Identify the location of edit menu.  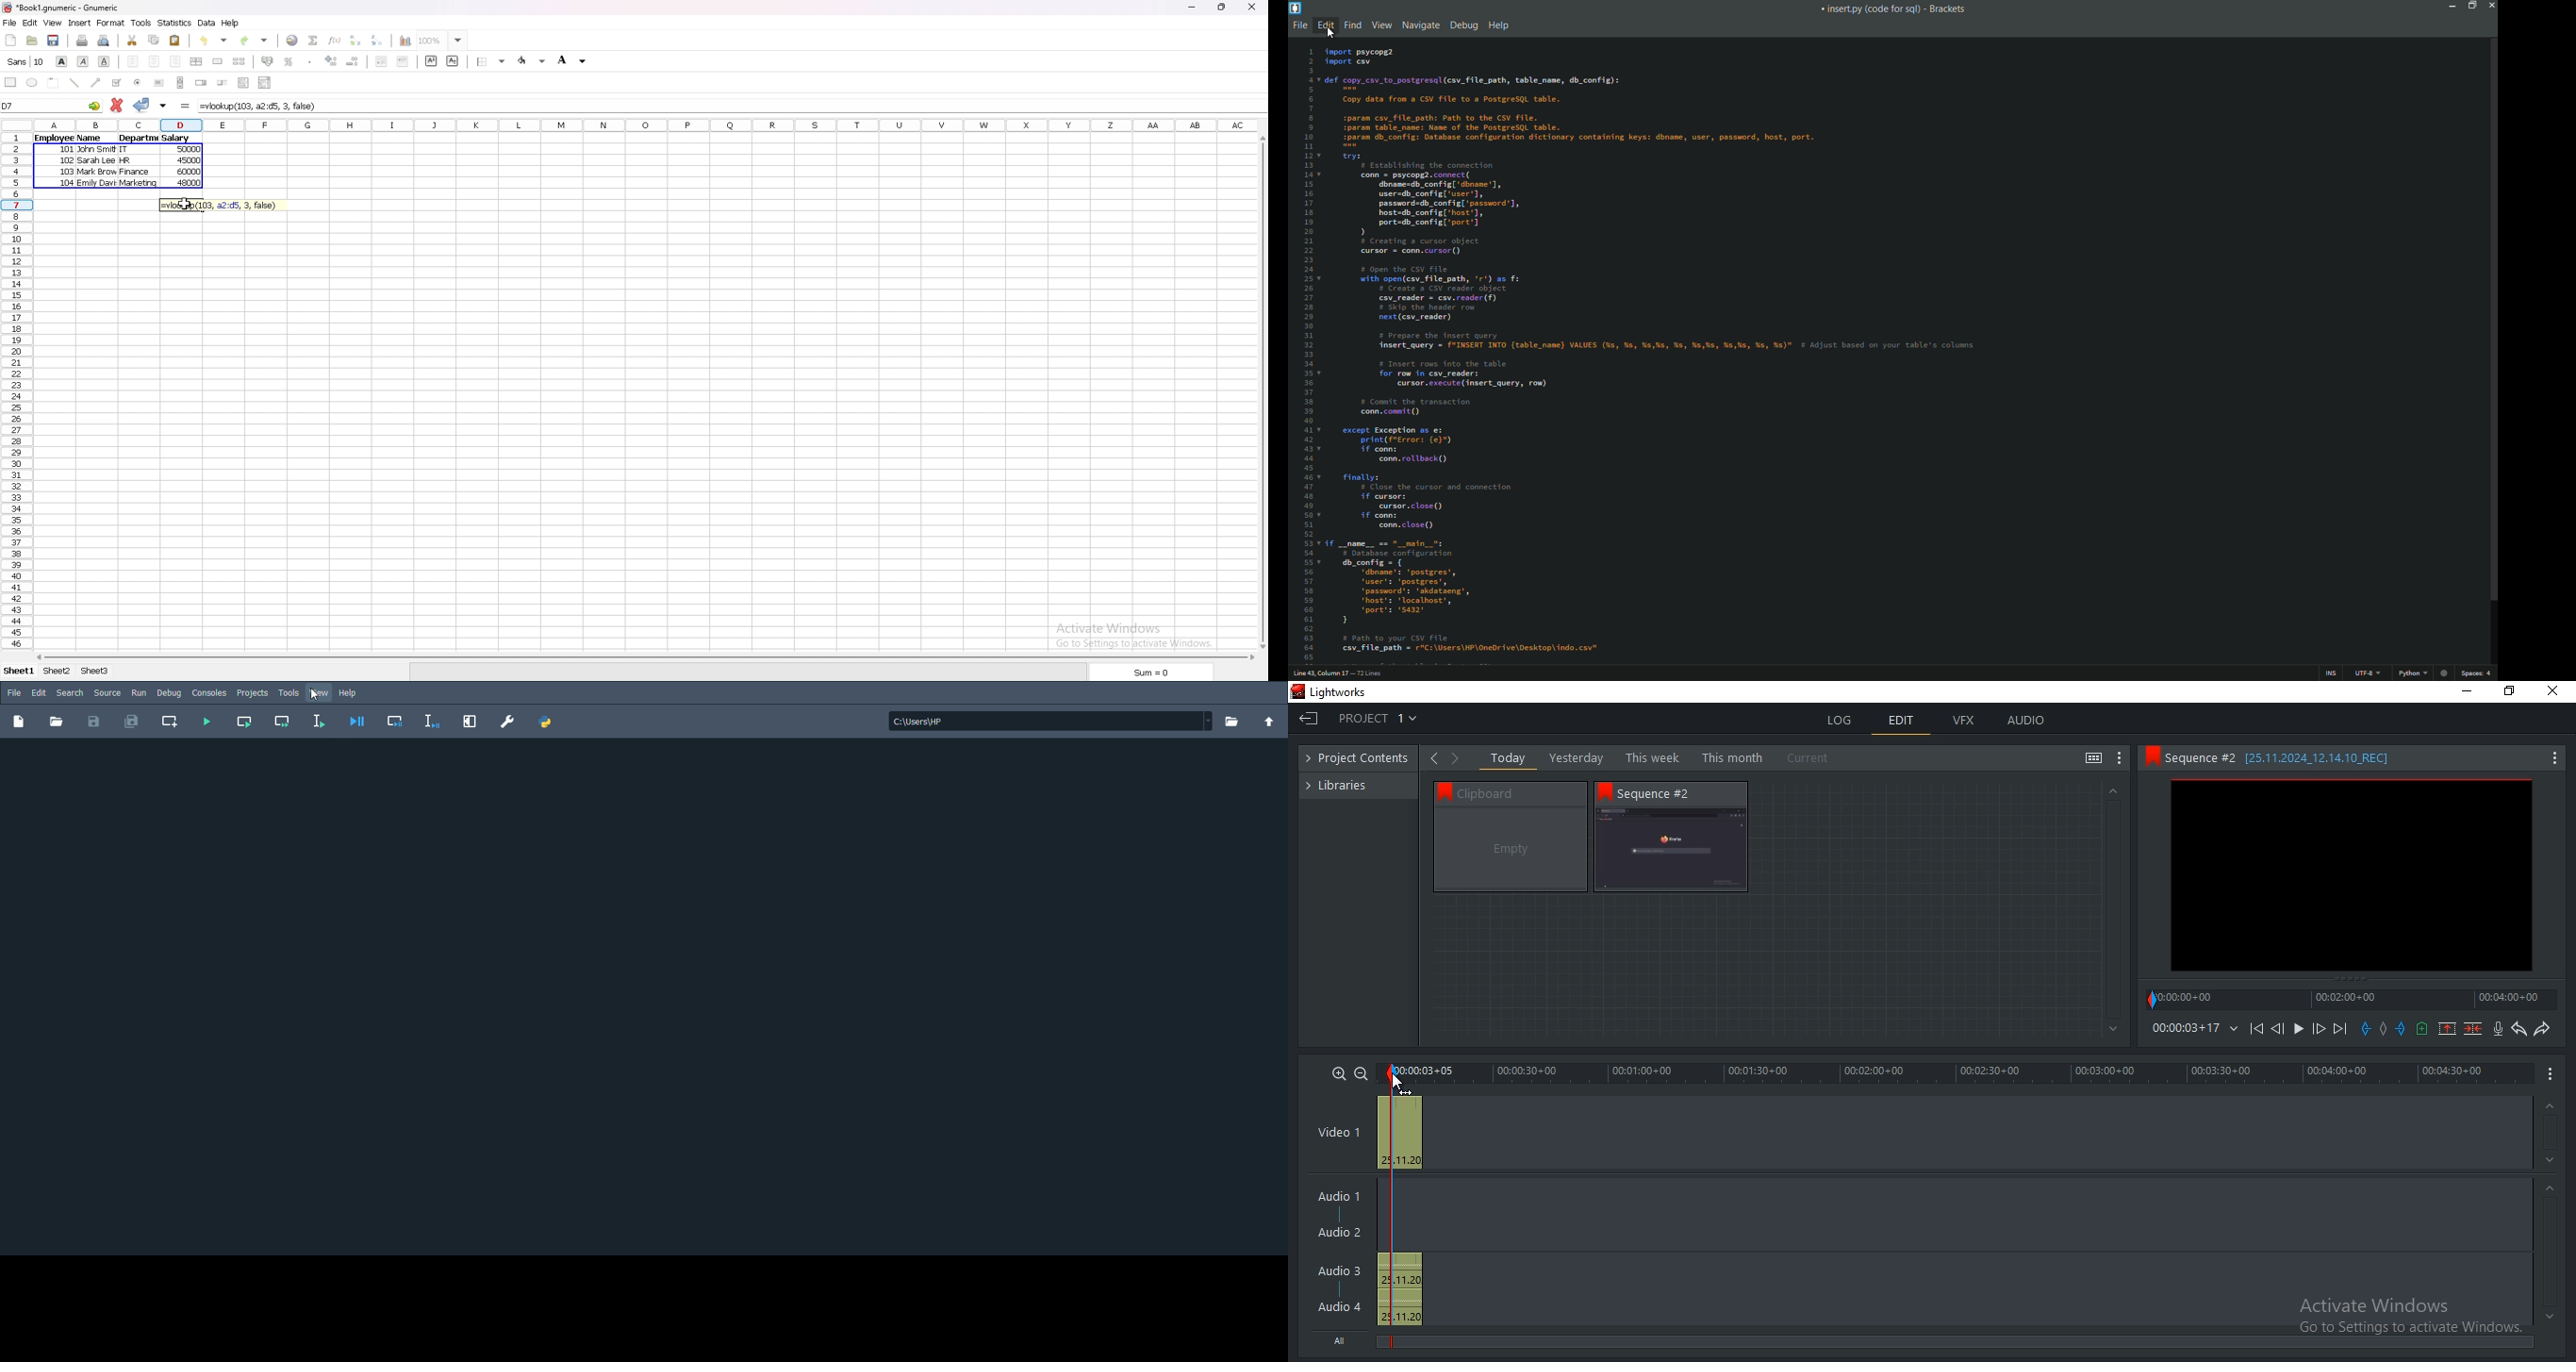
(1325, 25).